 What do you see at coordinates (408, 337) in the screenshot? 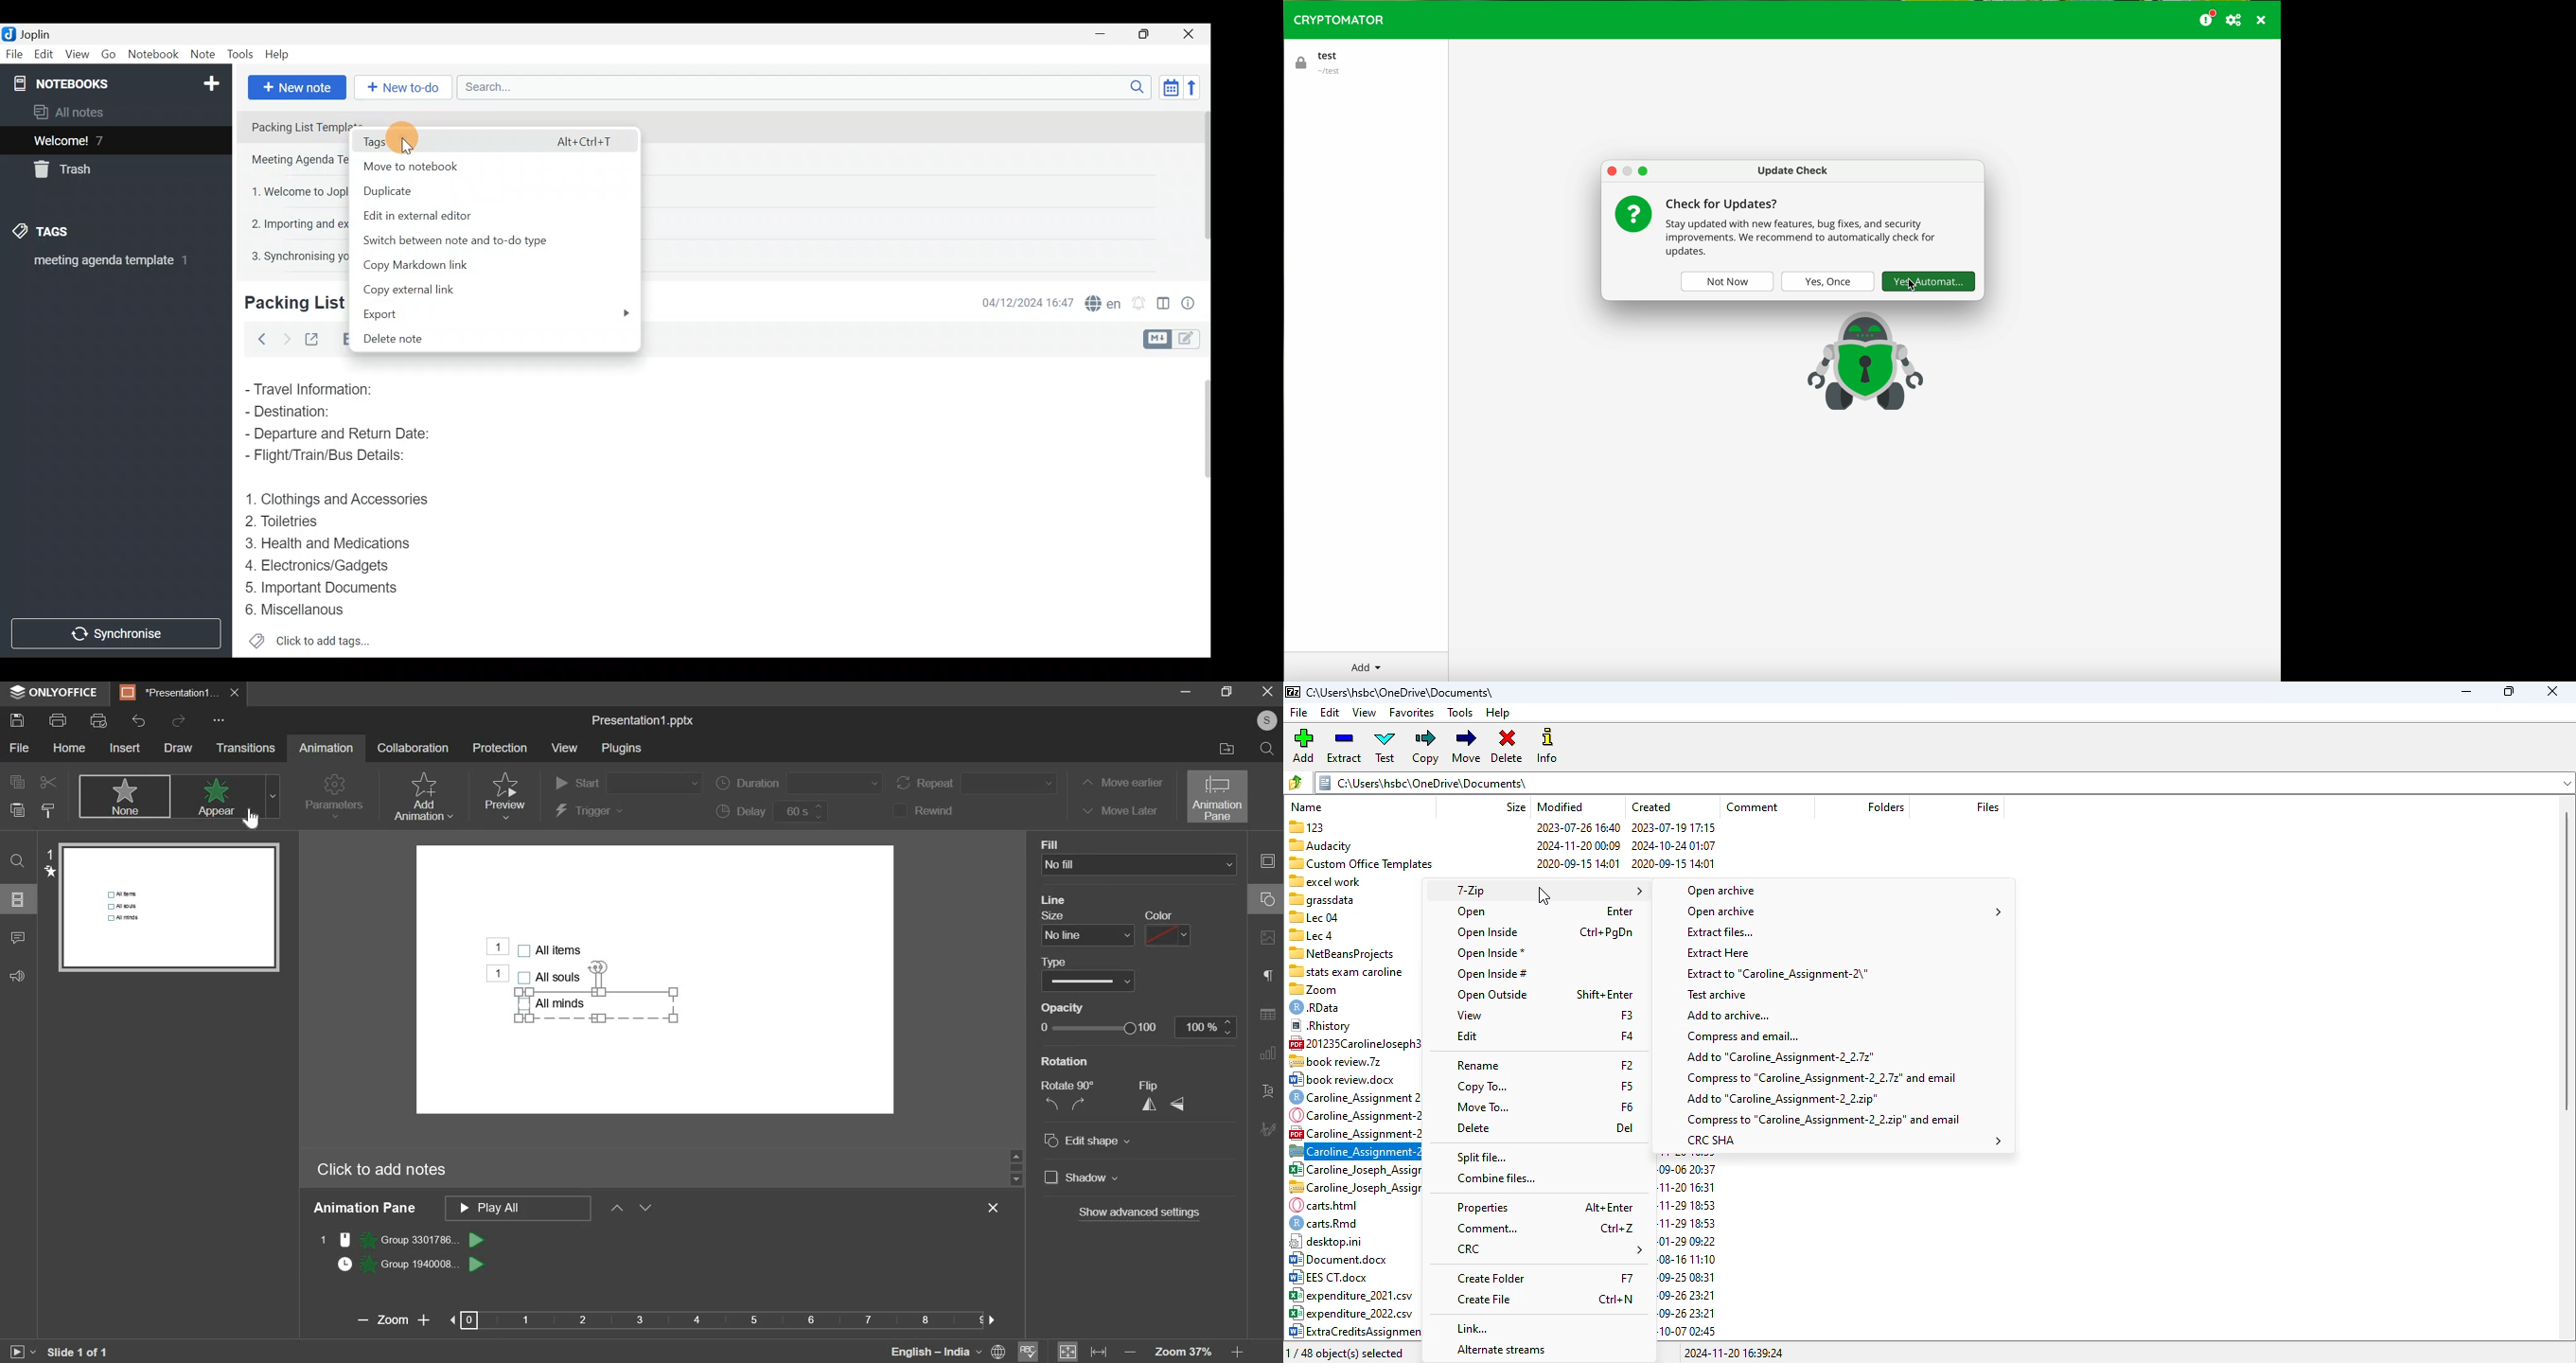
I see `Delete note` at bounding box center [408, 337].